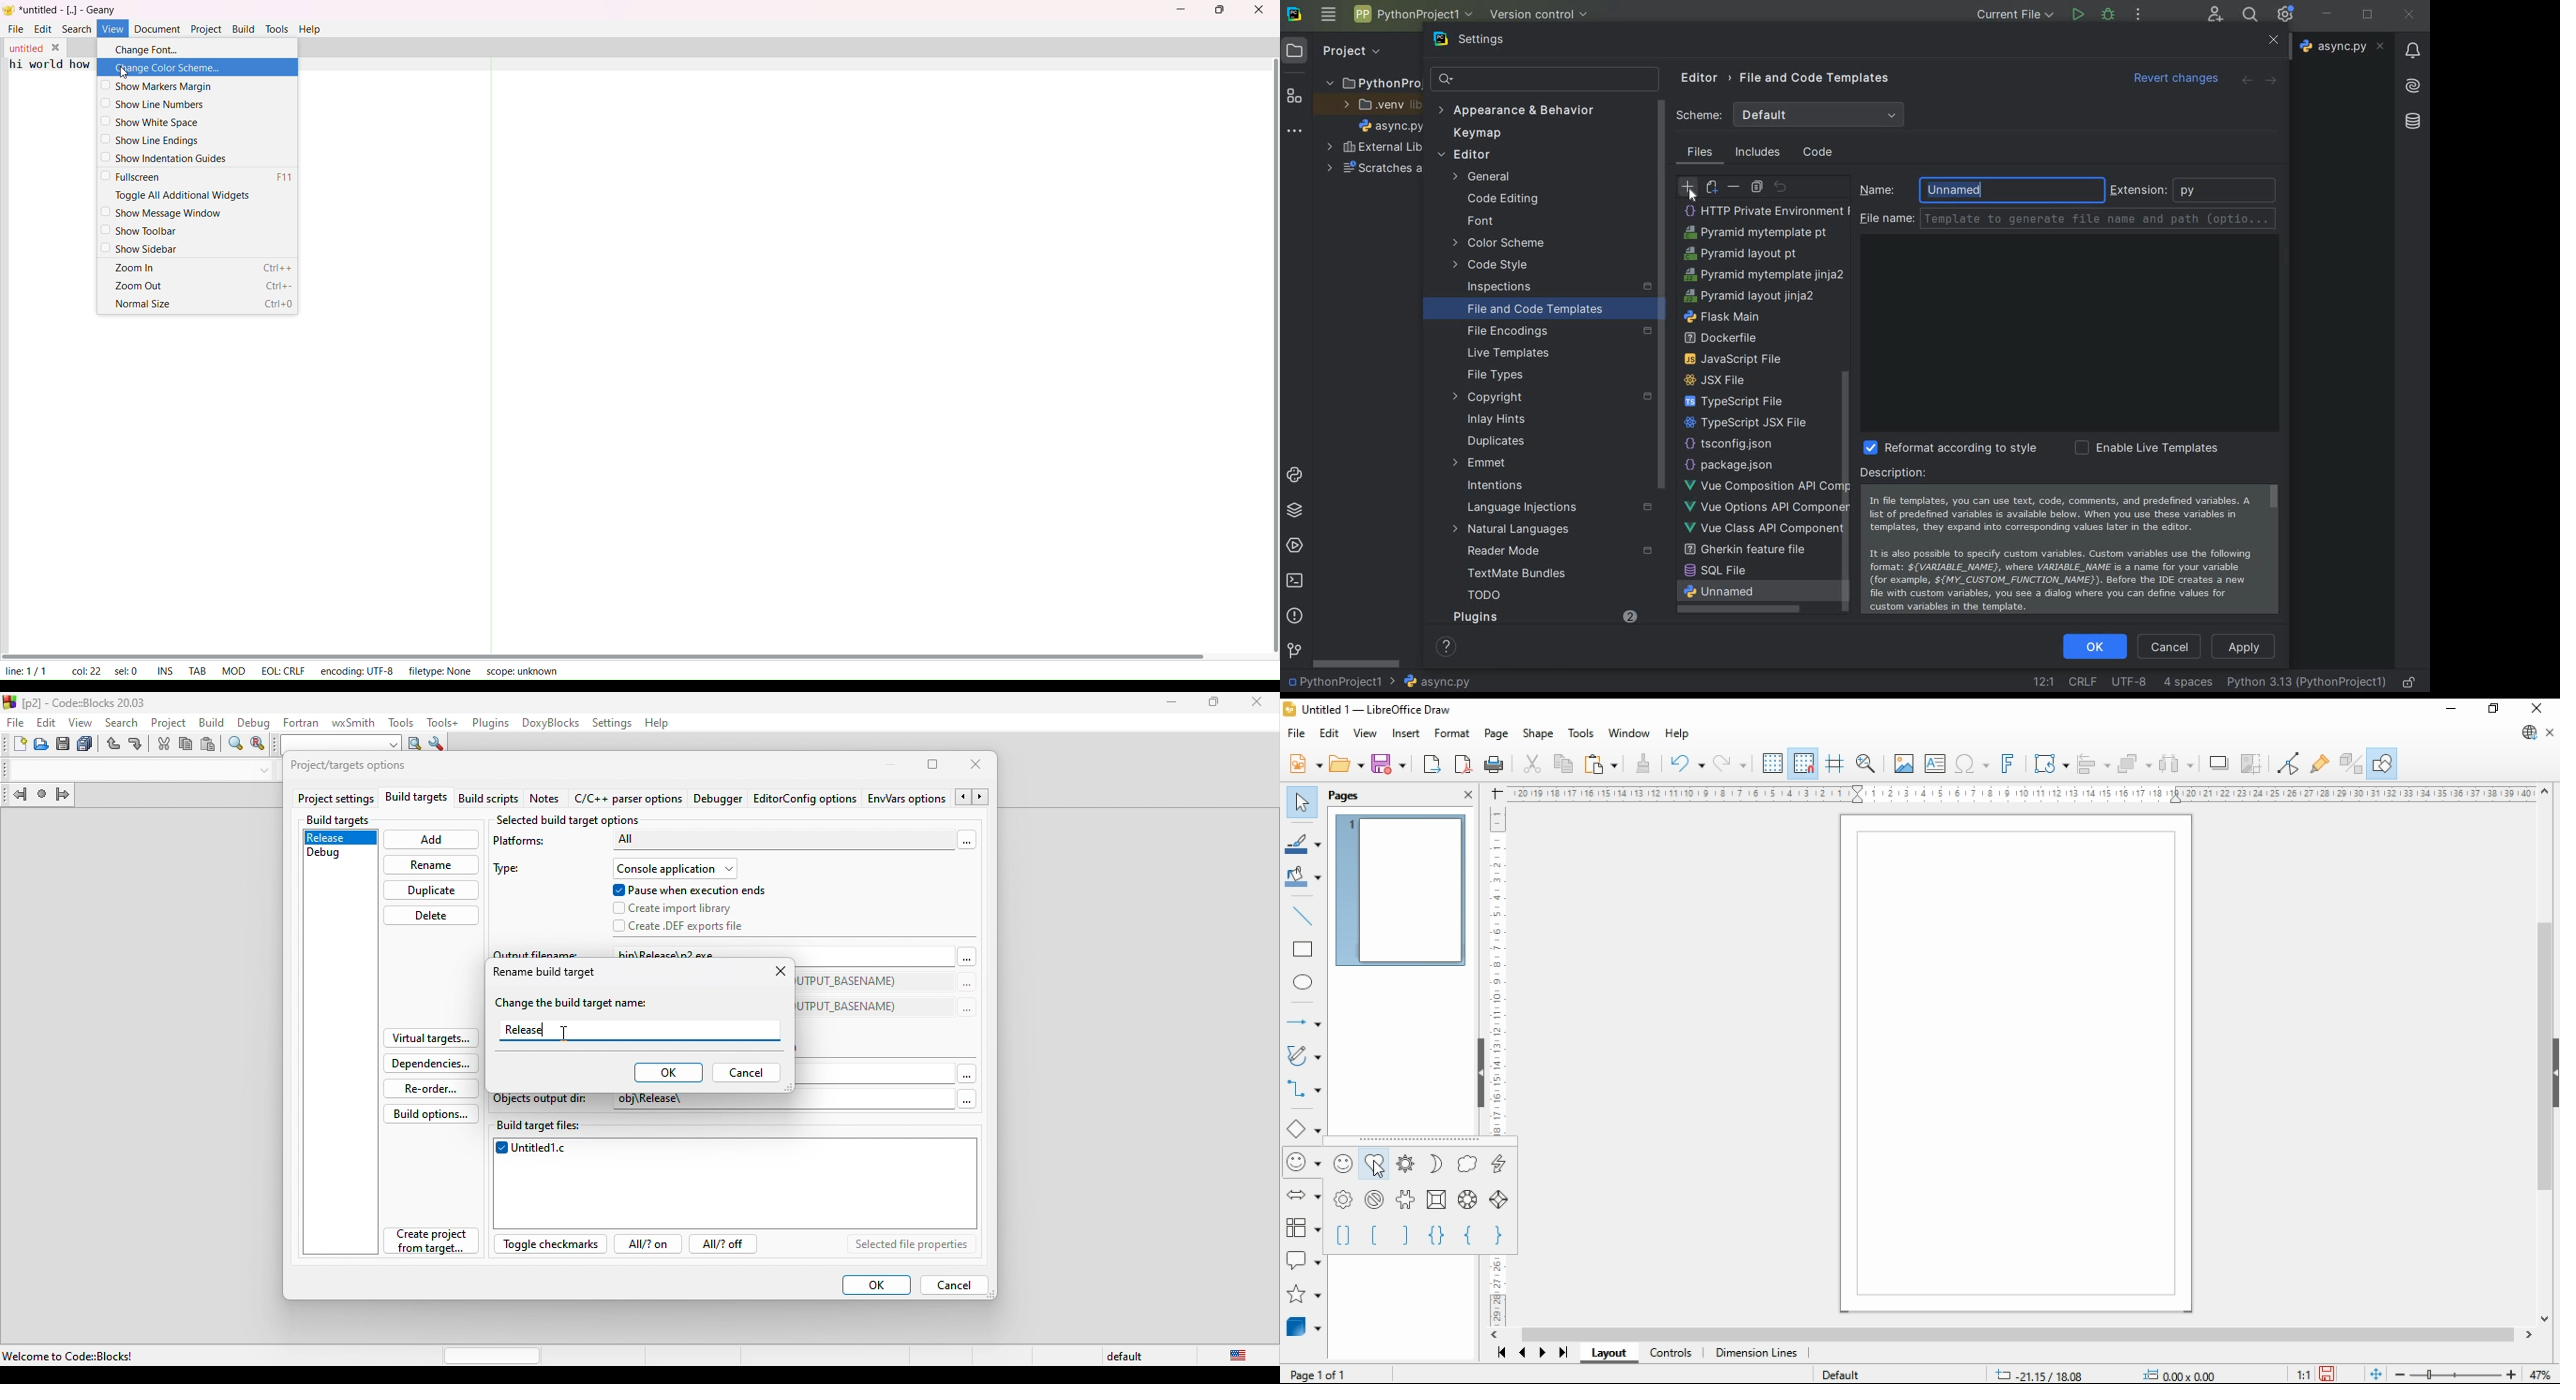  Describe the element at coordinates (1498, 1236) in the screenshot. I see `right brace` at that location.